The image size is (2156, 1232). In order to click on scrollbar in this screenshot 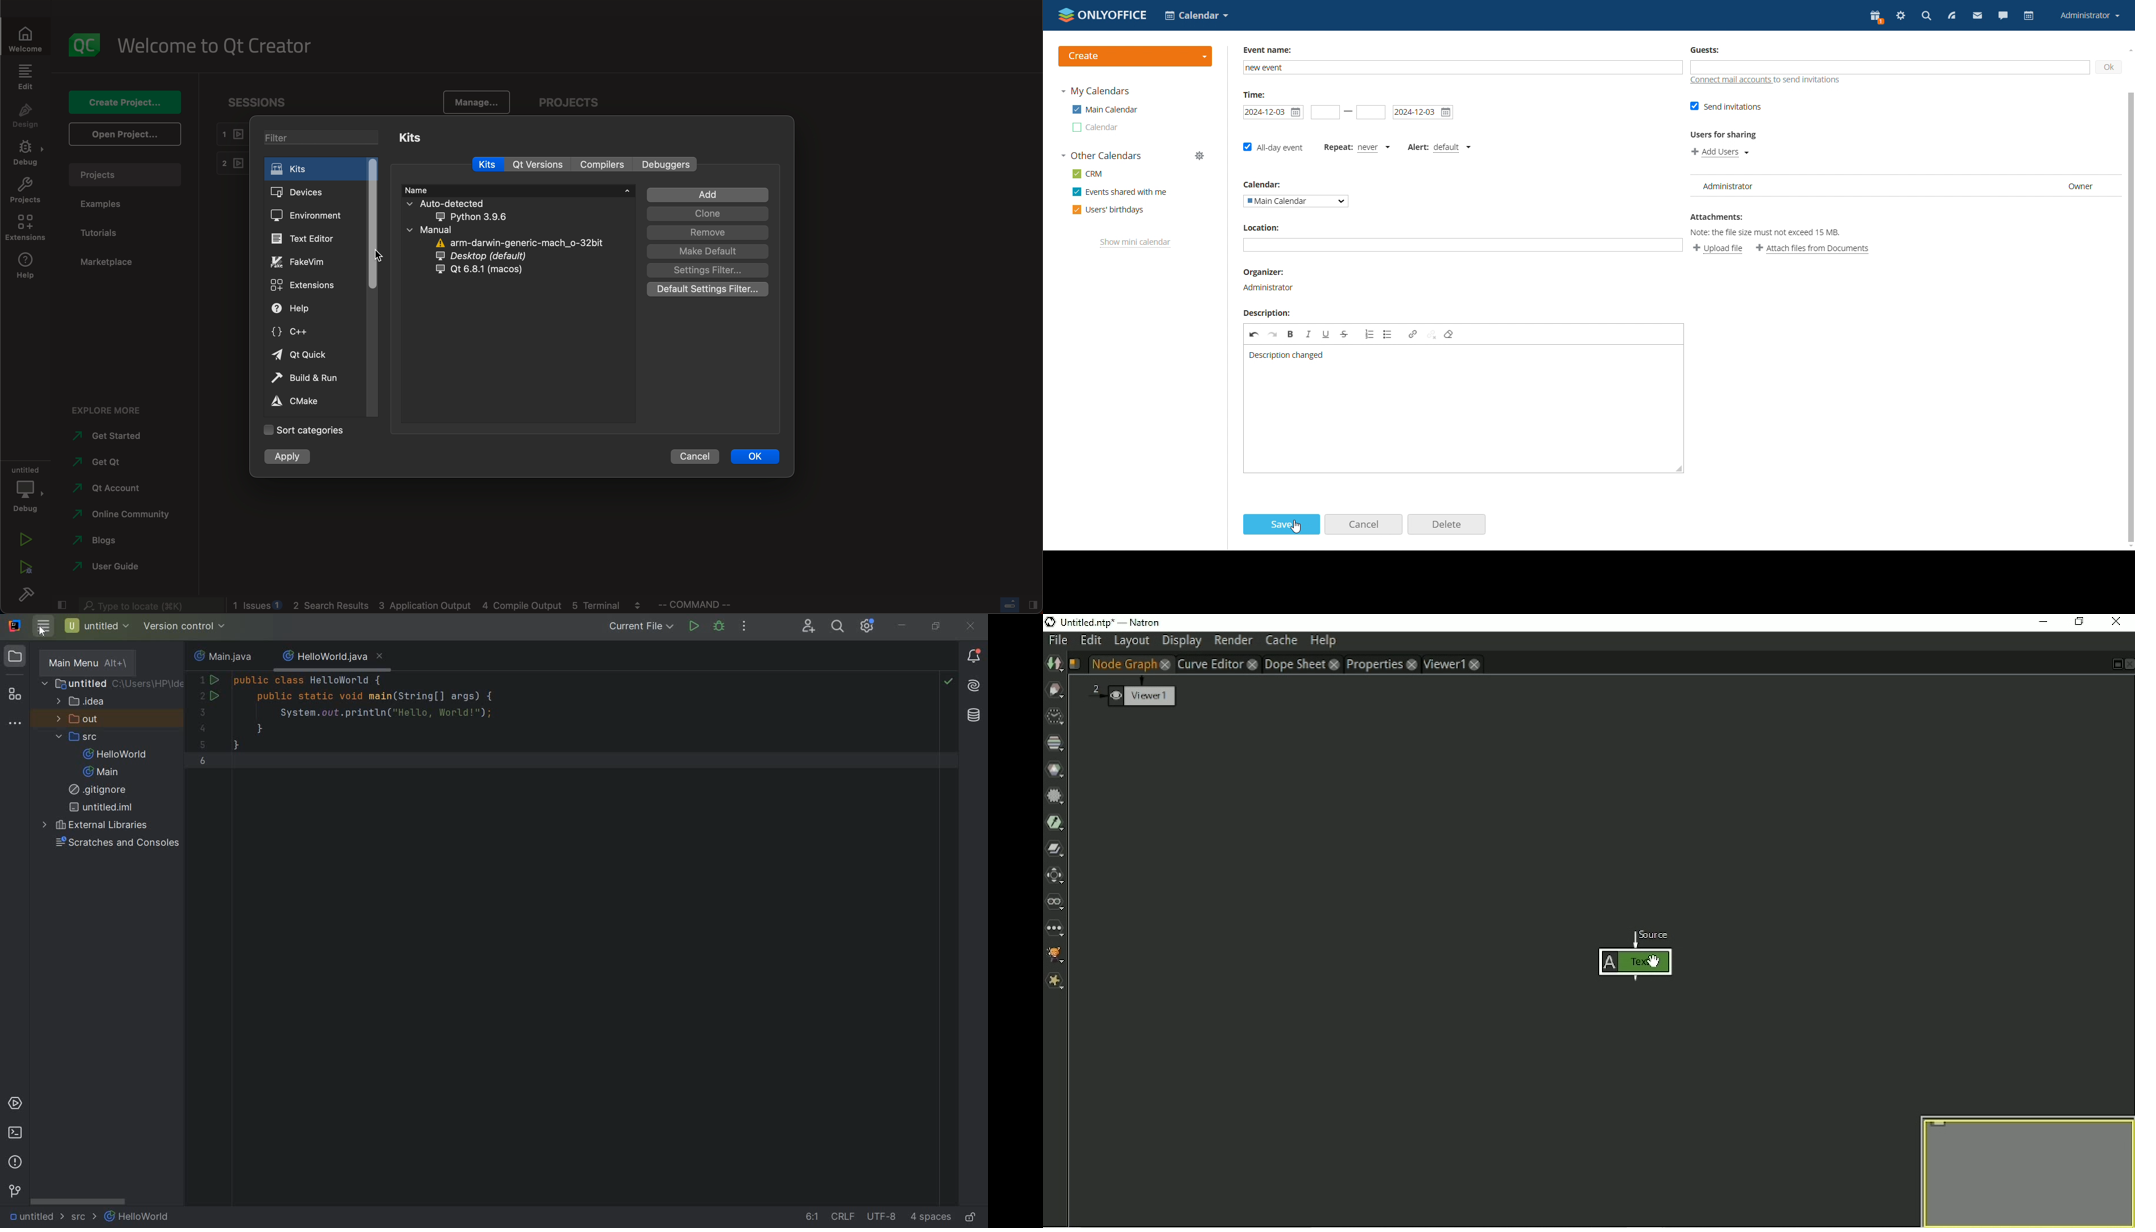, I will do `click(2134, 282)`.